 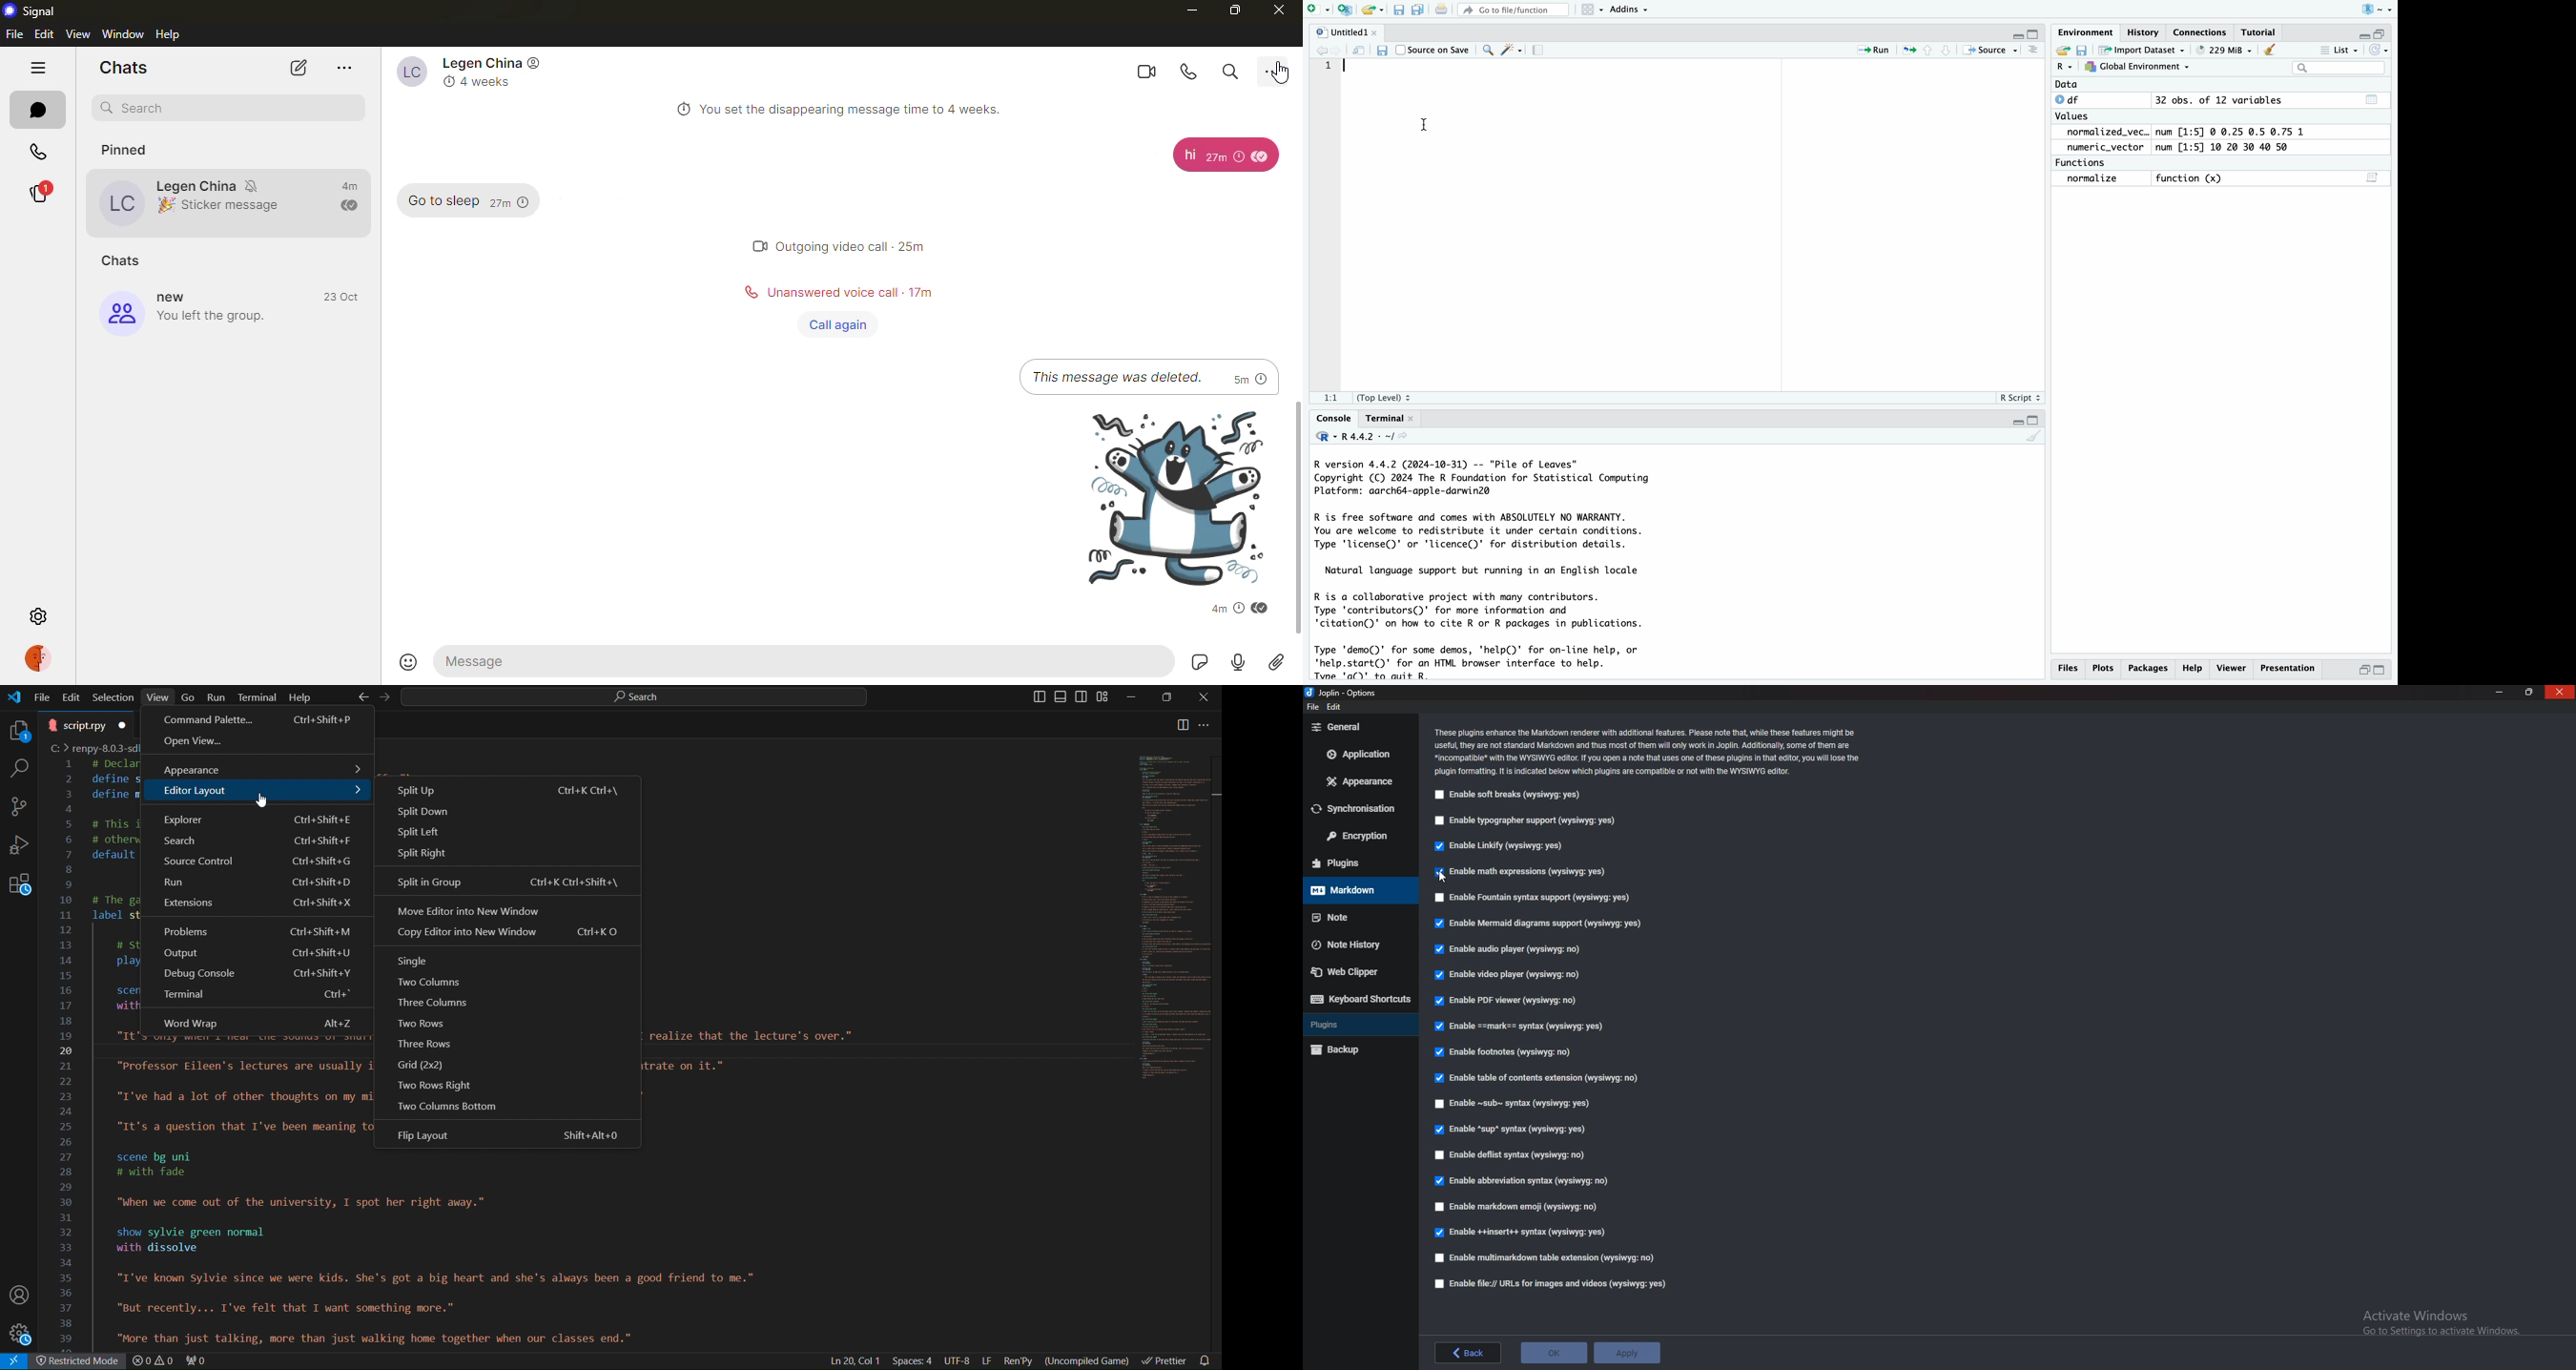 What do you see at coordinates (158, 696) in the screenshot?
I see `View` at bounding box center [158, 696].